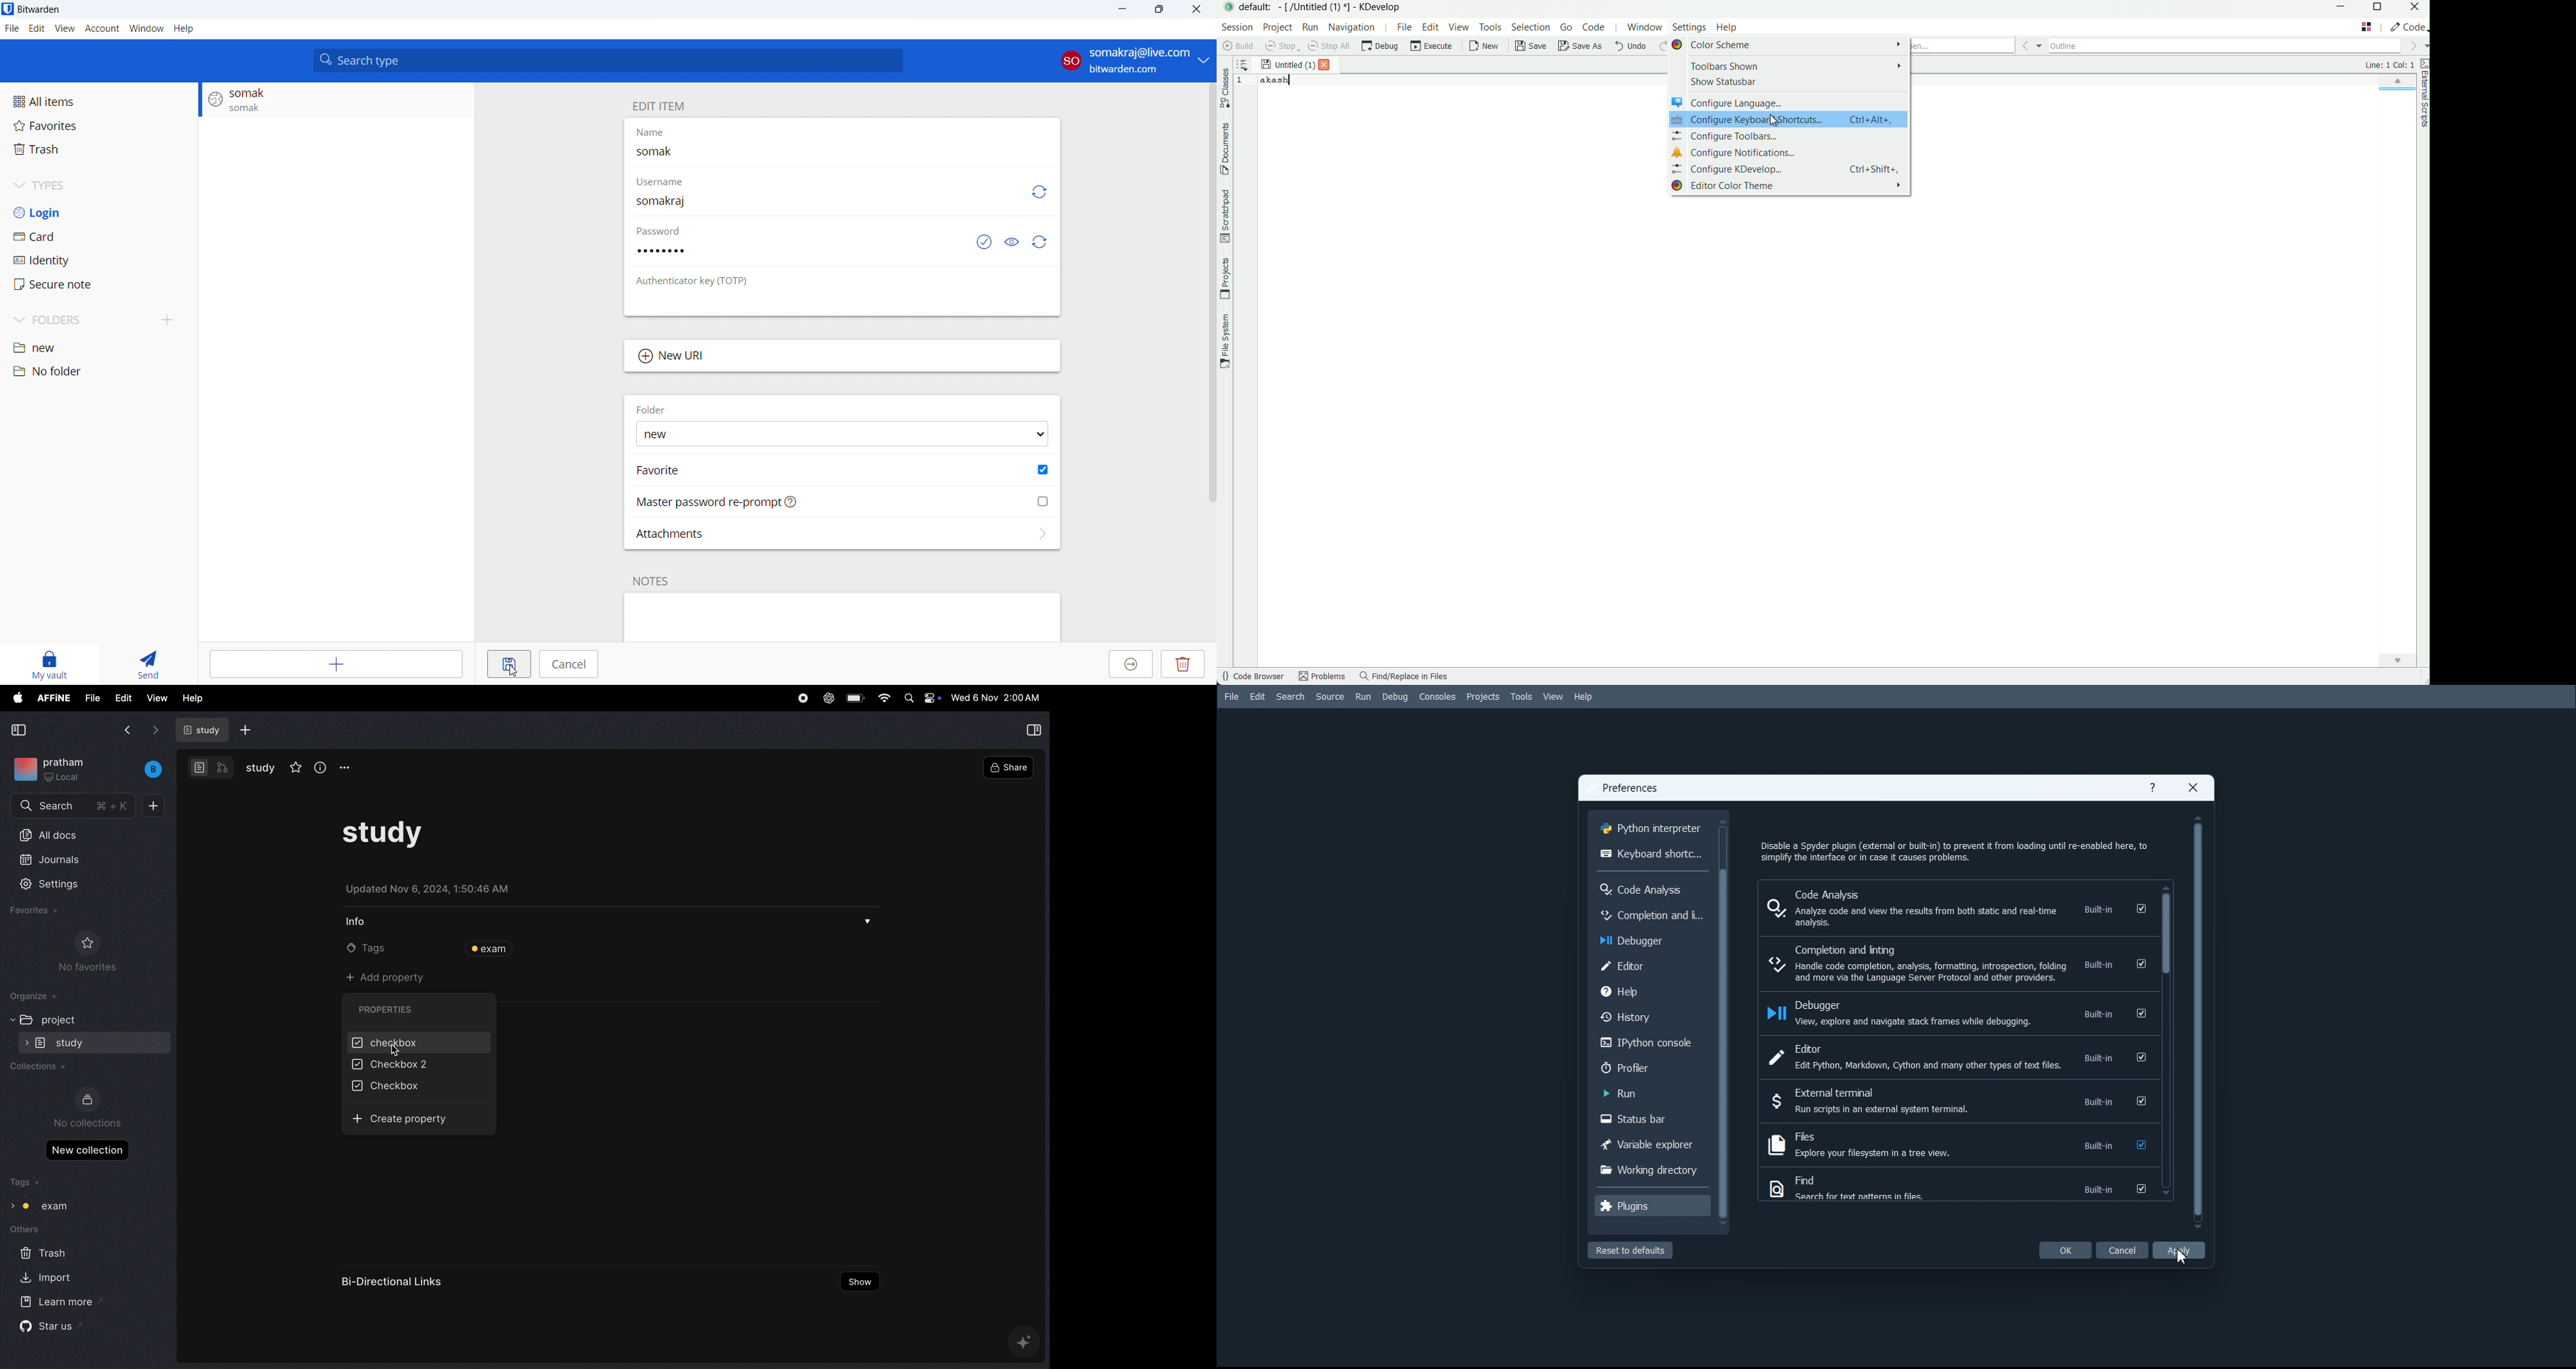 The height and width of the screenshot is (1372, 2576). Describe the element at coordinates (152, 663) in the screenshot. I see `send` at that location.